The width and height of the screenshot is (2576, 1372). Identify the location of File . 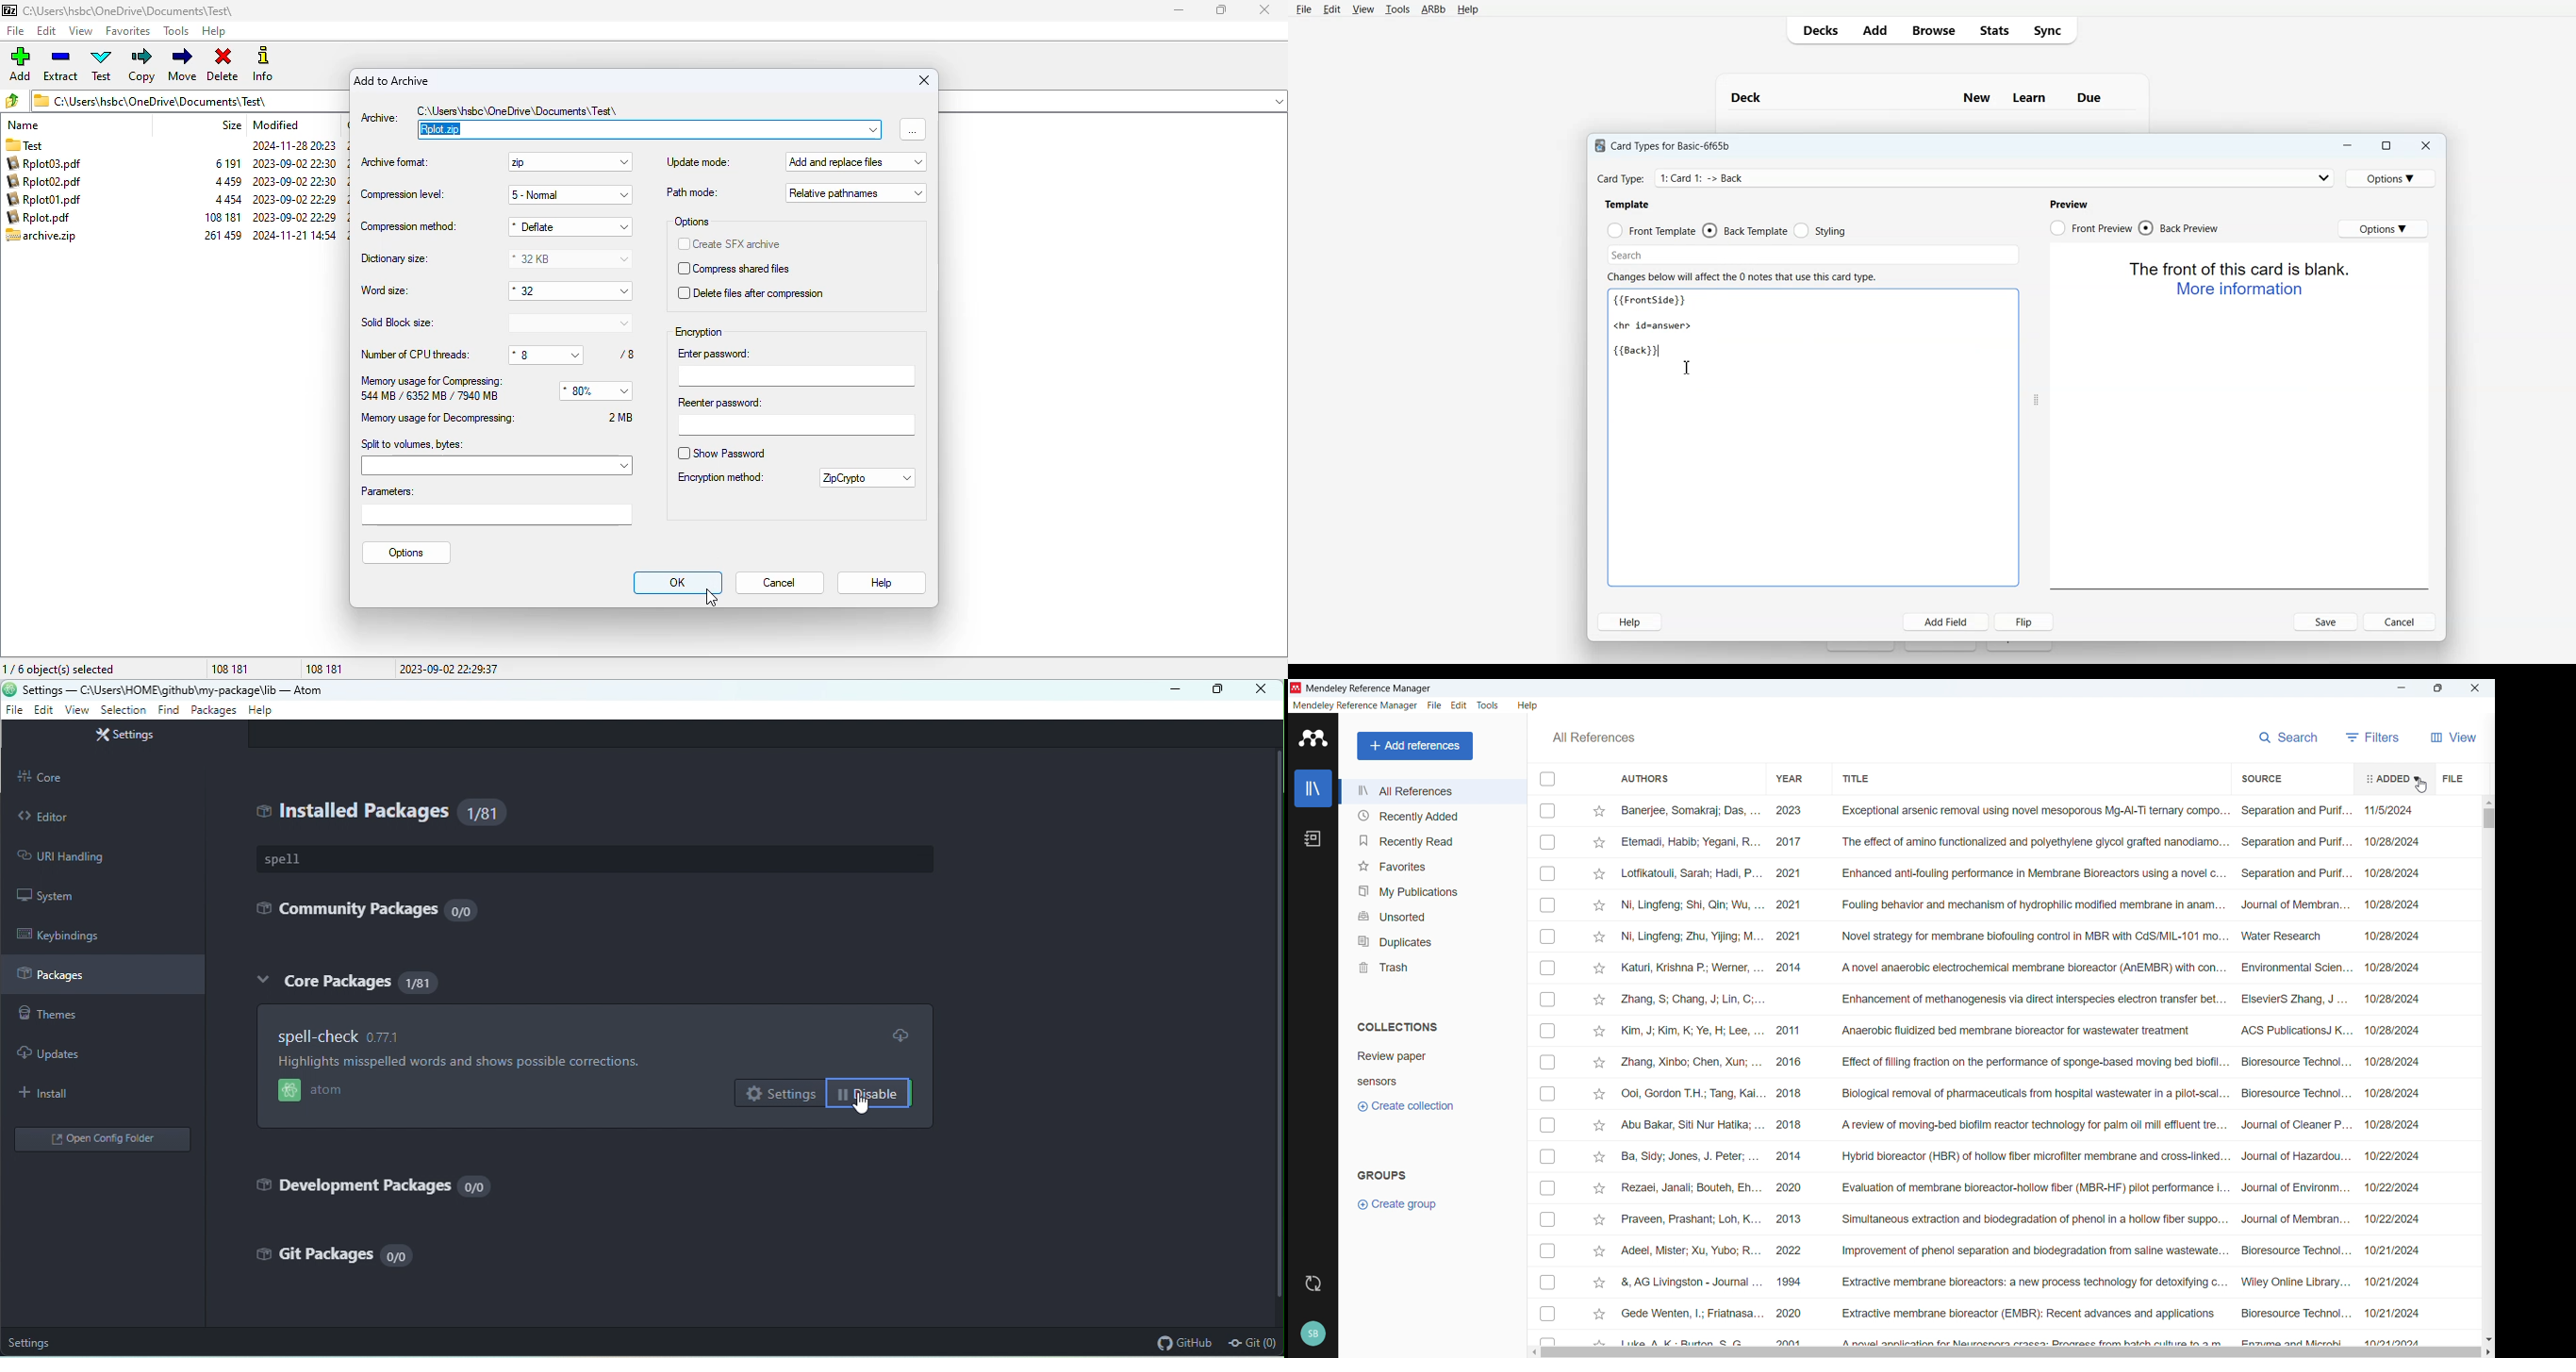
(2455, 777).